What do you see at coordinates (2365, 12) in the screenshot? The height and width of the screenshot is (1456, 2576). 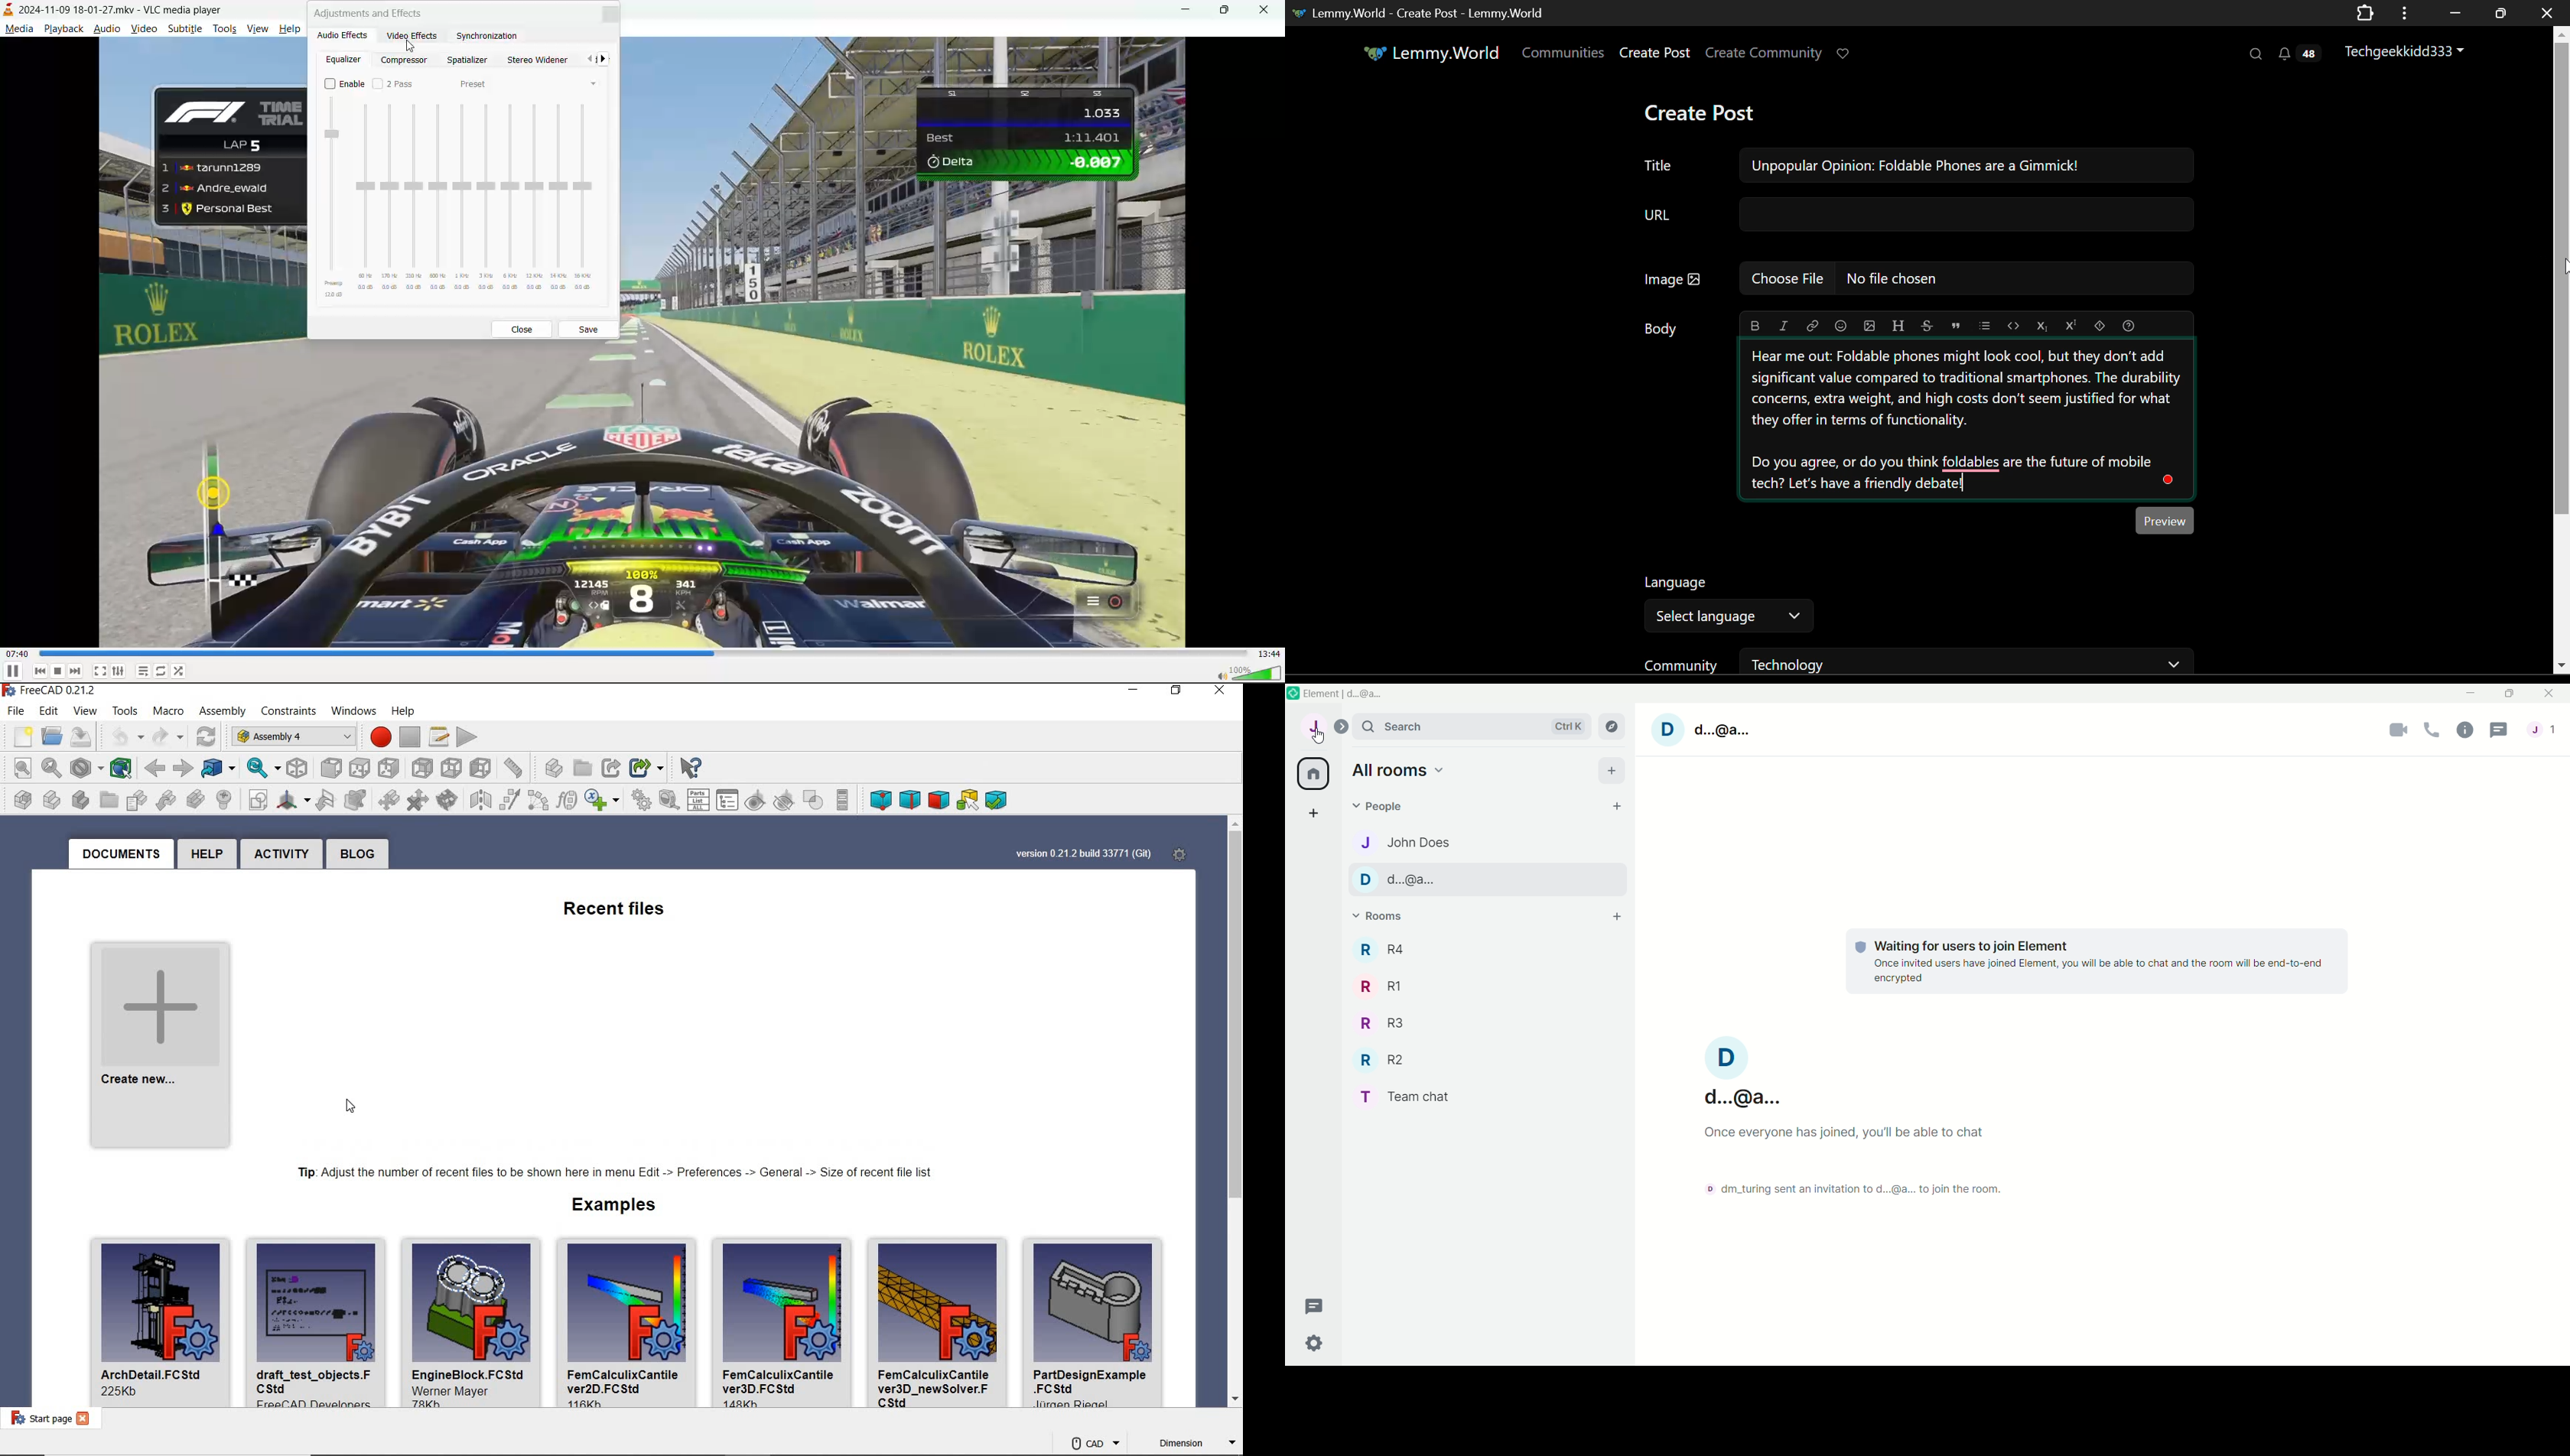 I see `Extensions` at bounding box center [2365, 12].